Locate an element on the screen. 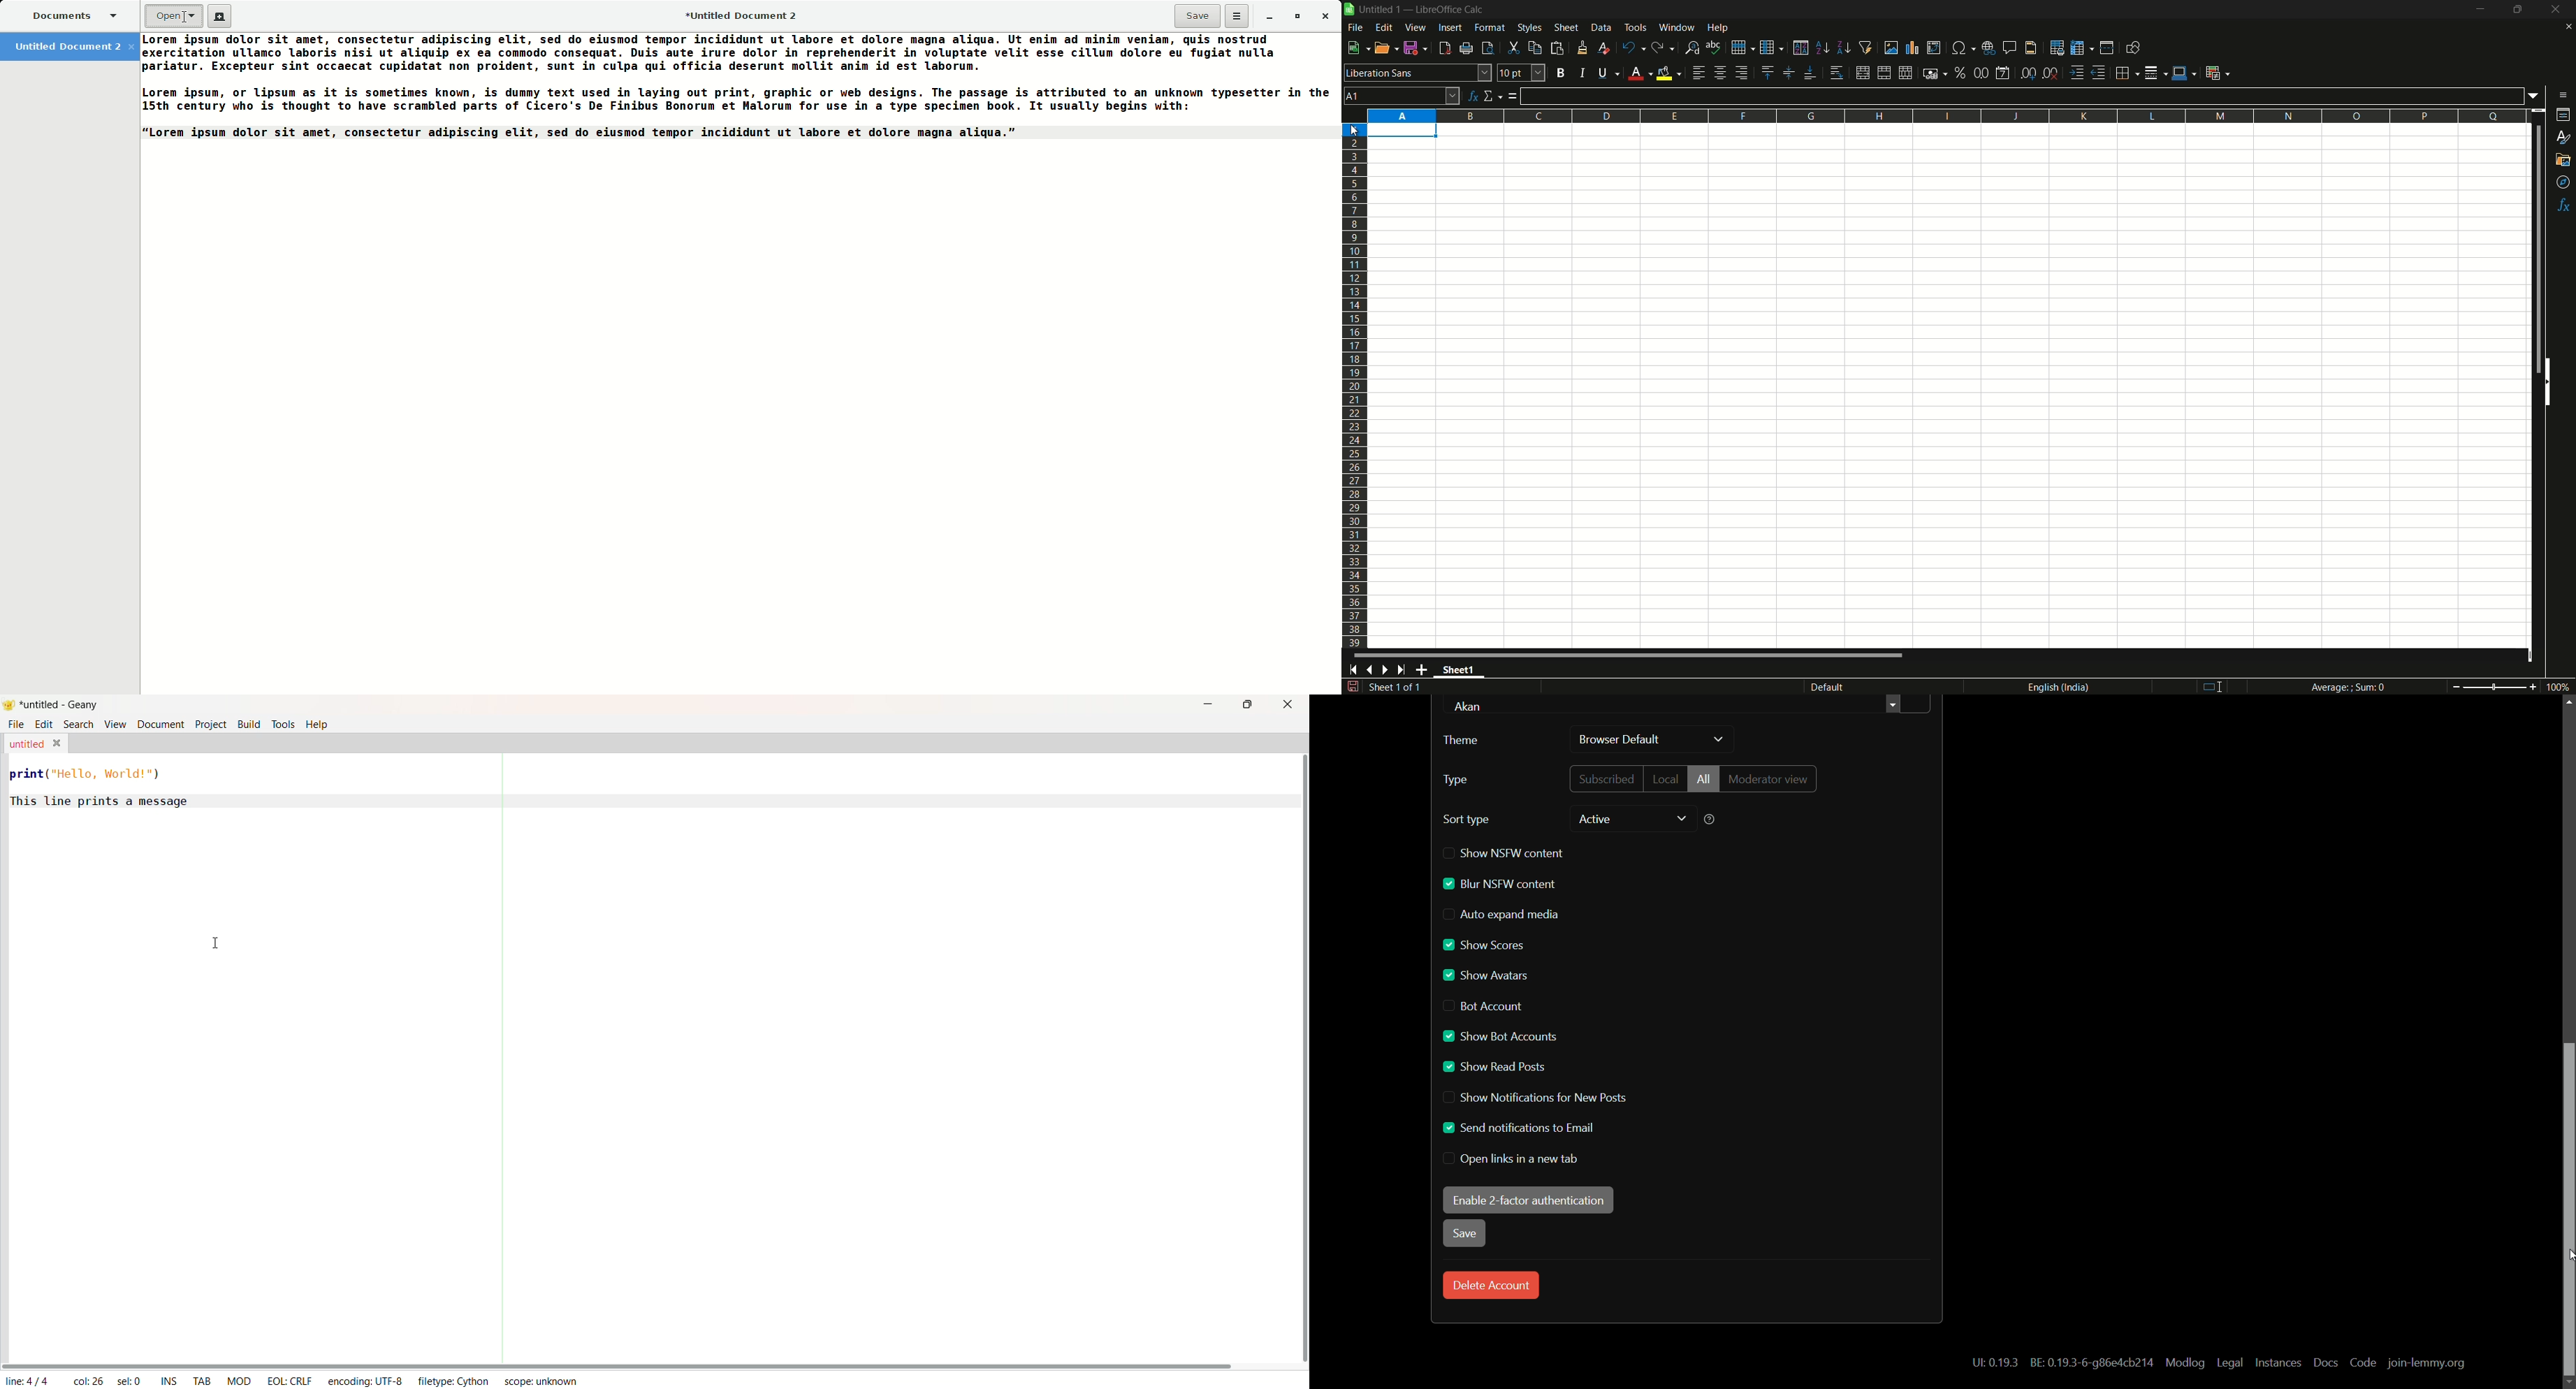 The height and width of the screenshot is (1400, 2576). font color is located at coordinates (1638, 74).